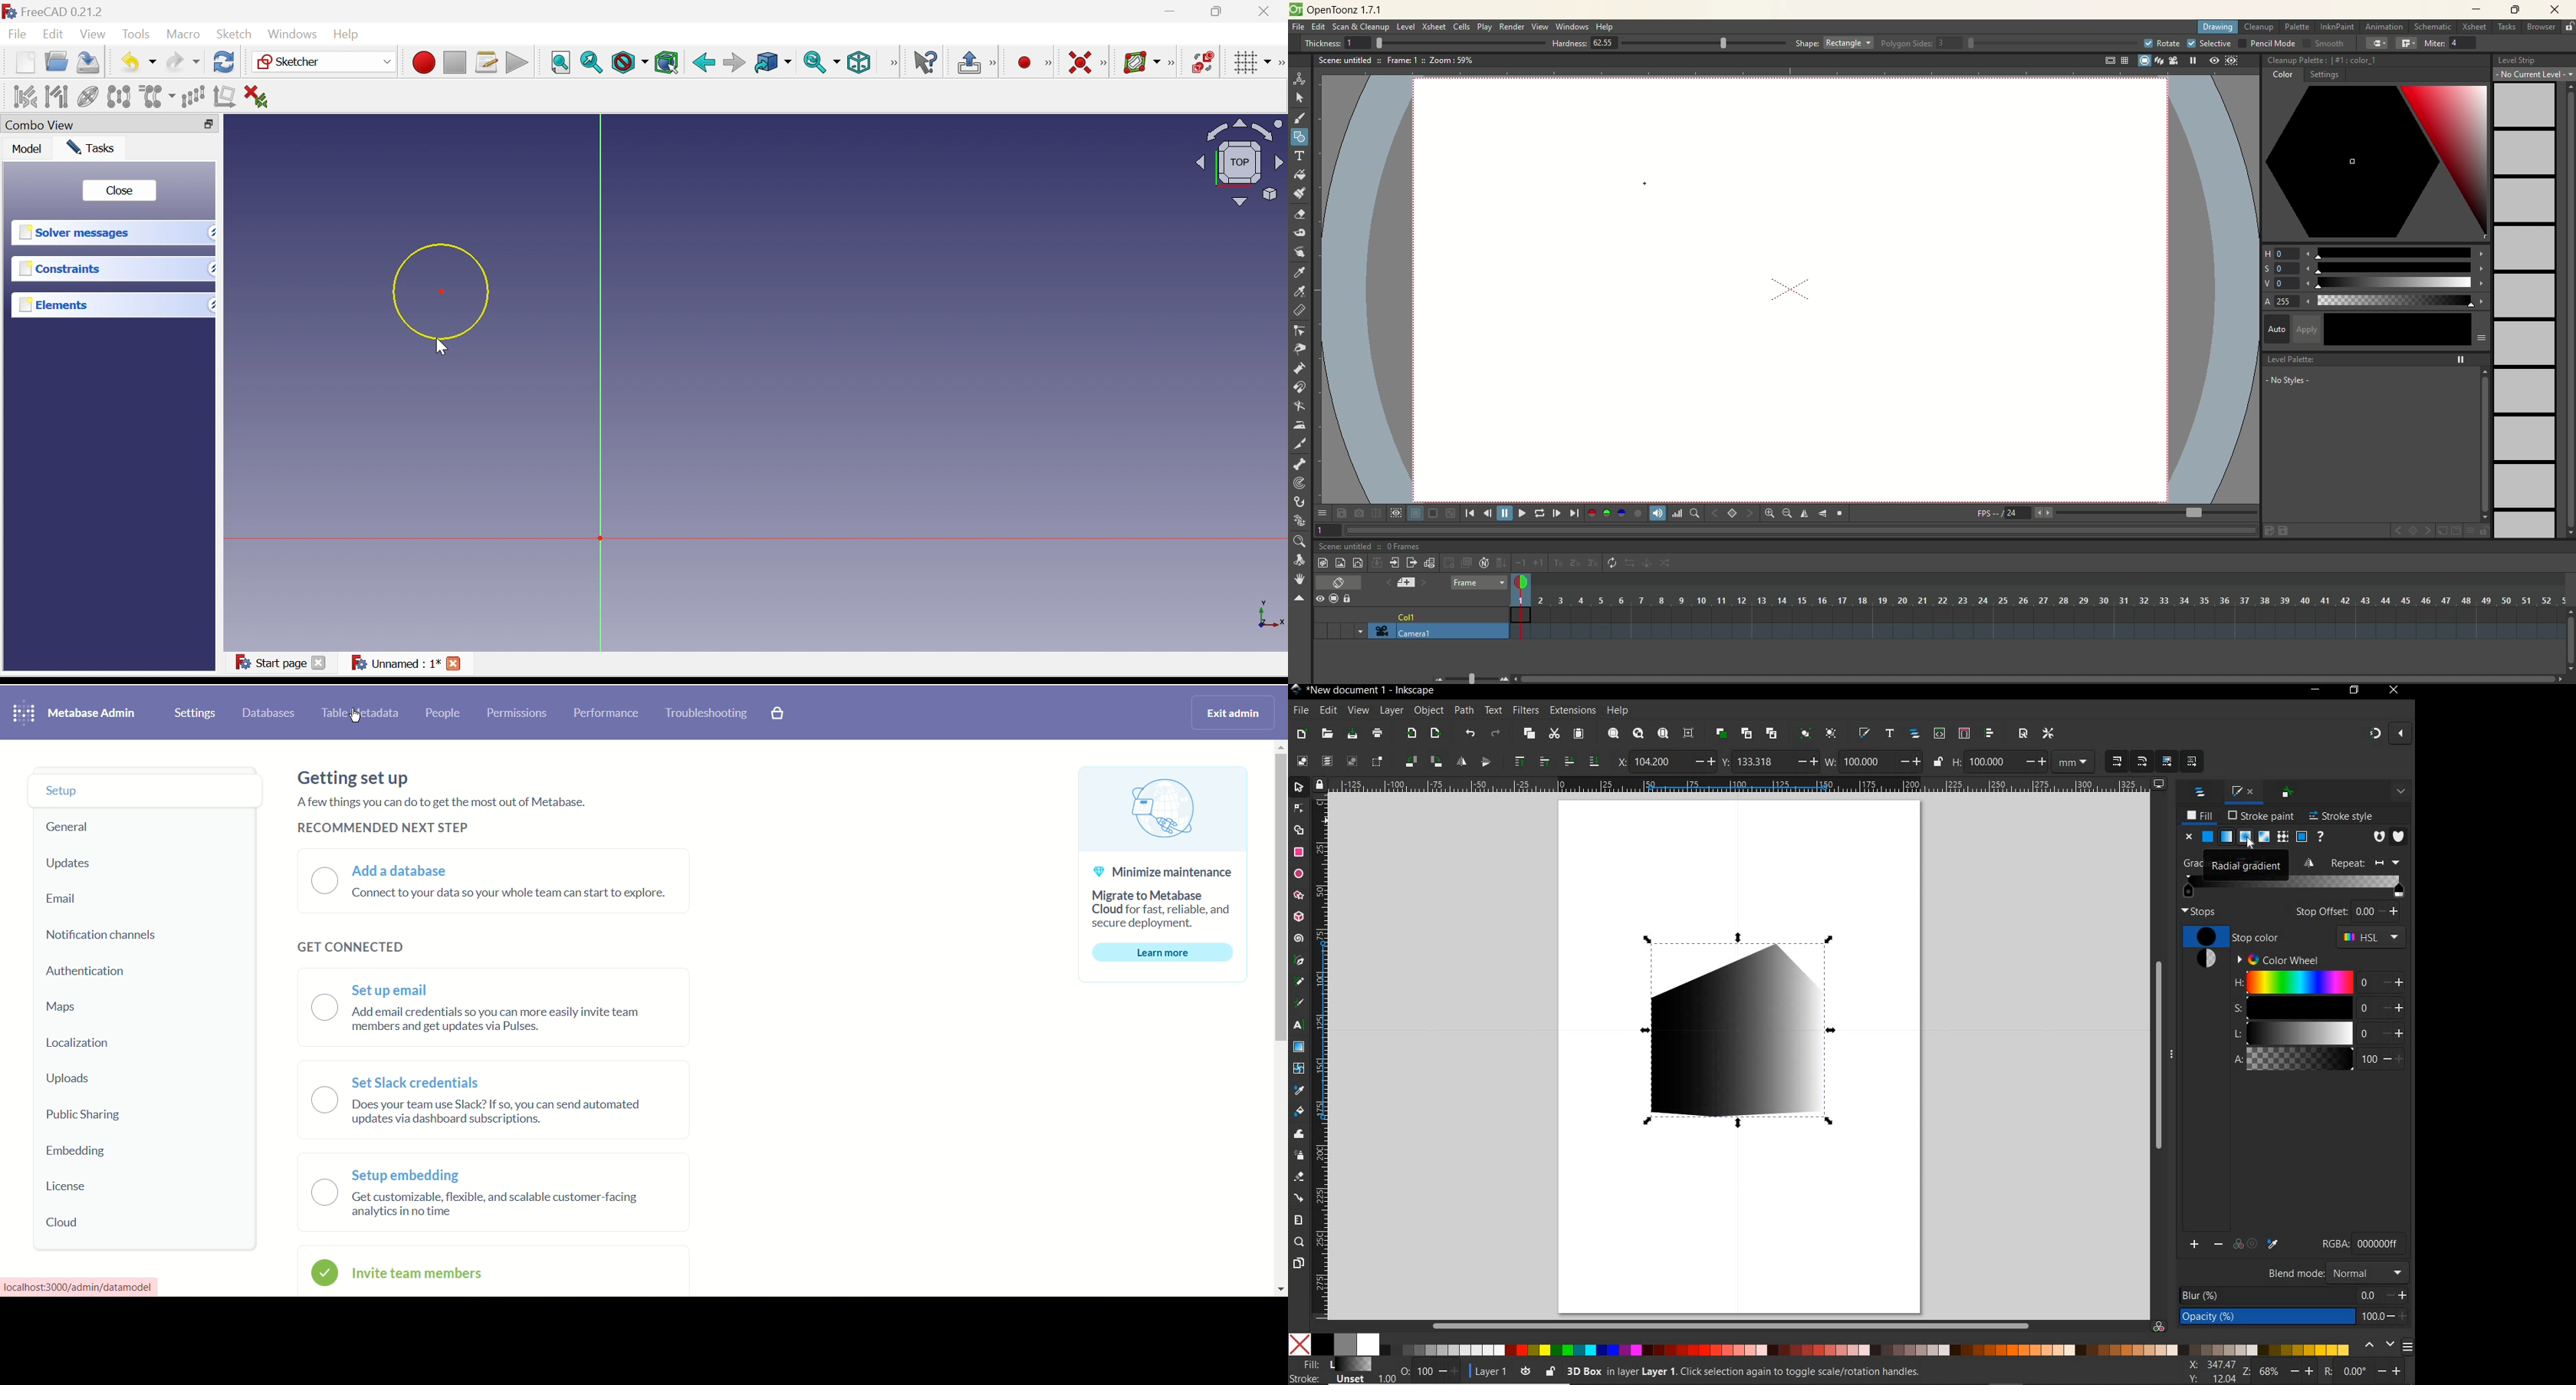  Describe the element at coordinates (2173, 1055) in the screenshot. I see `more options` at that location.